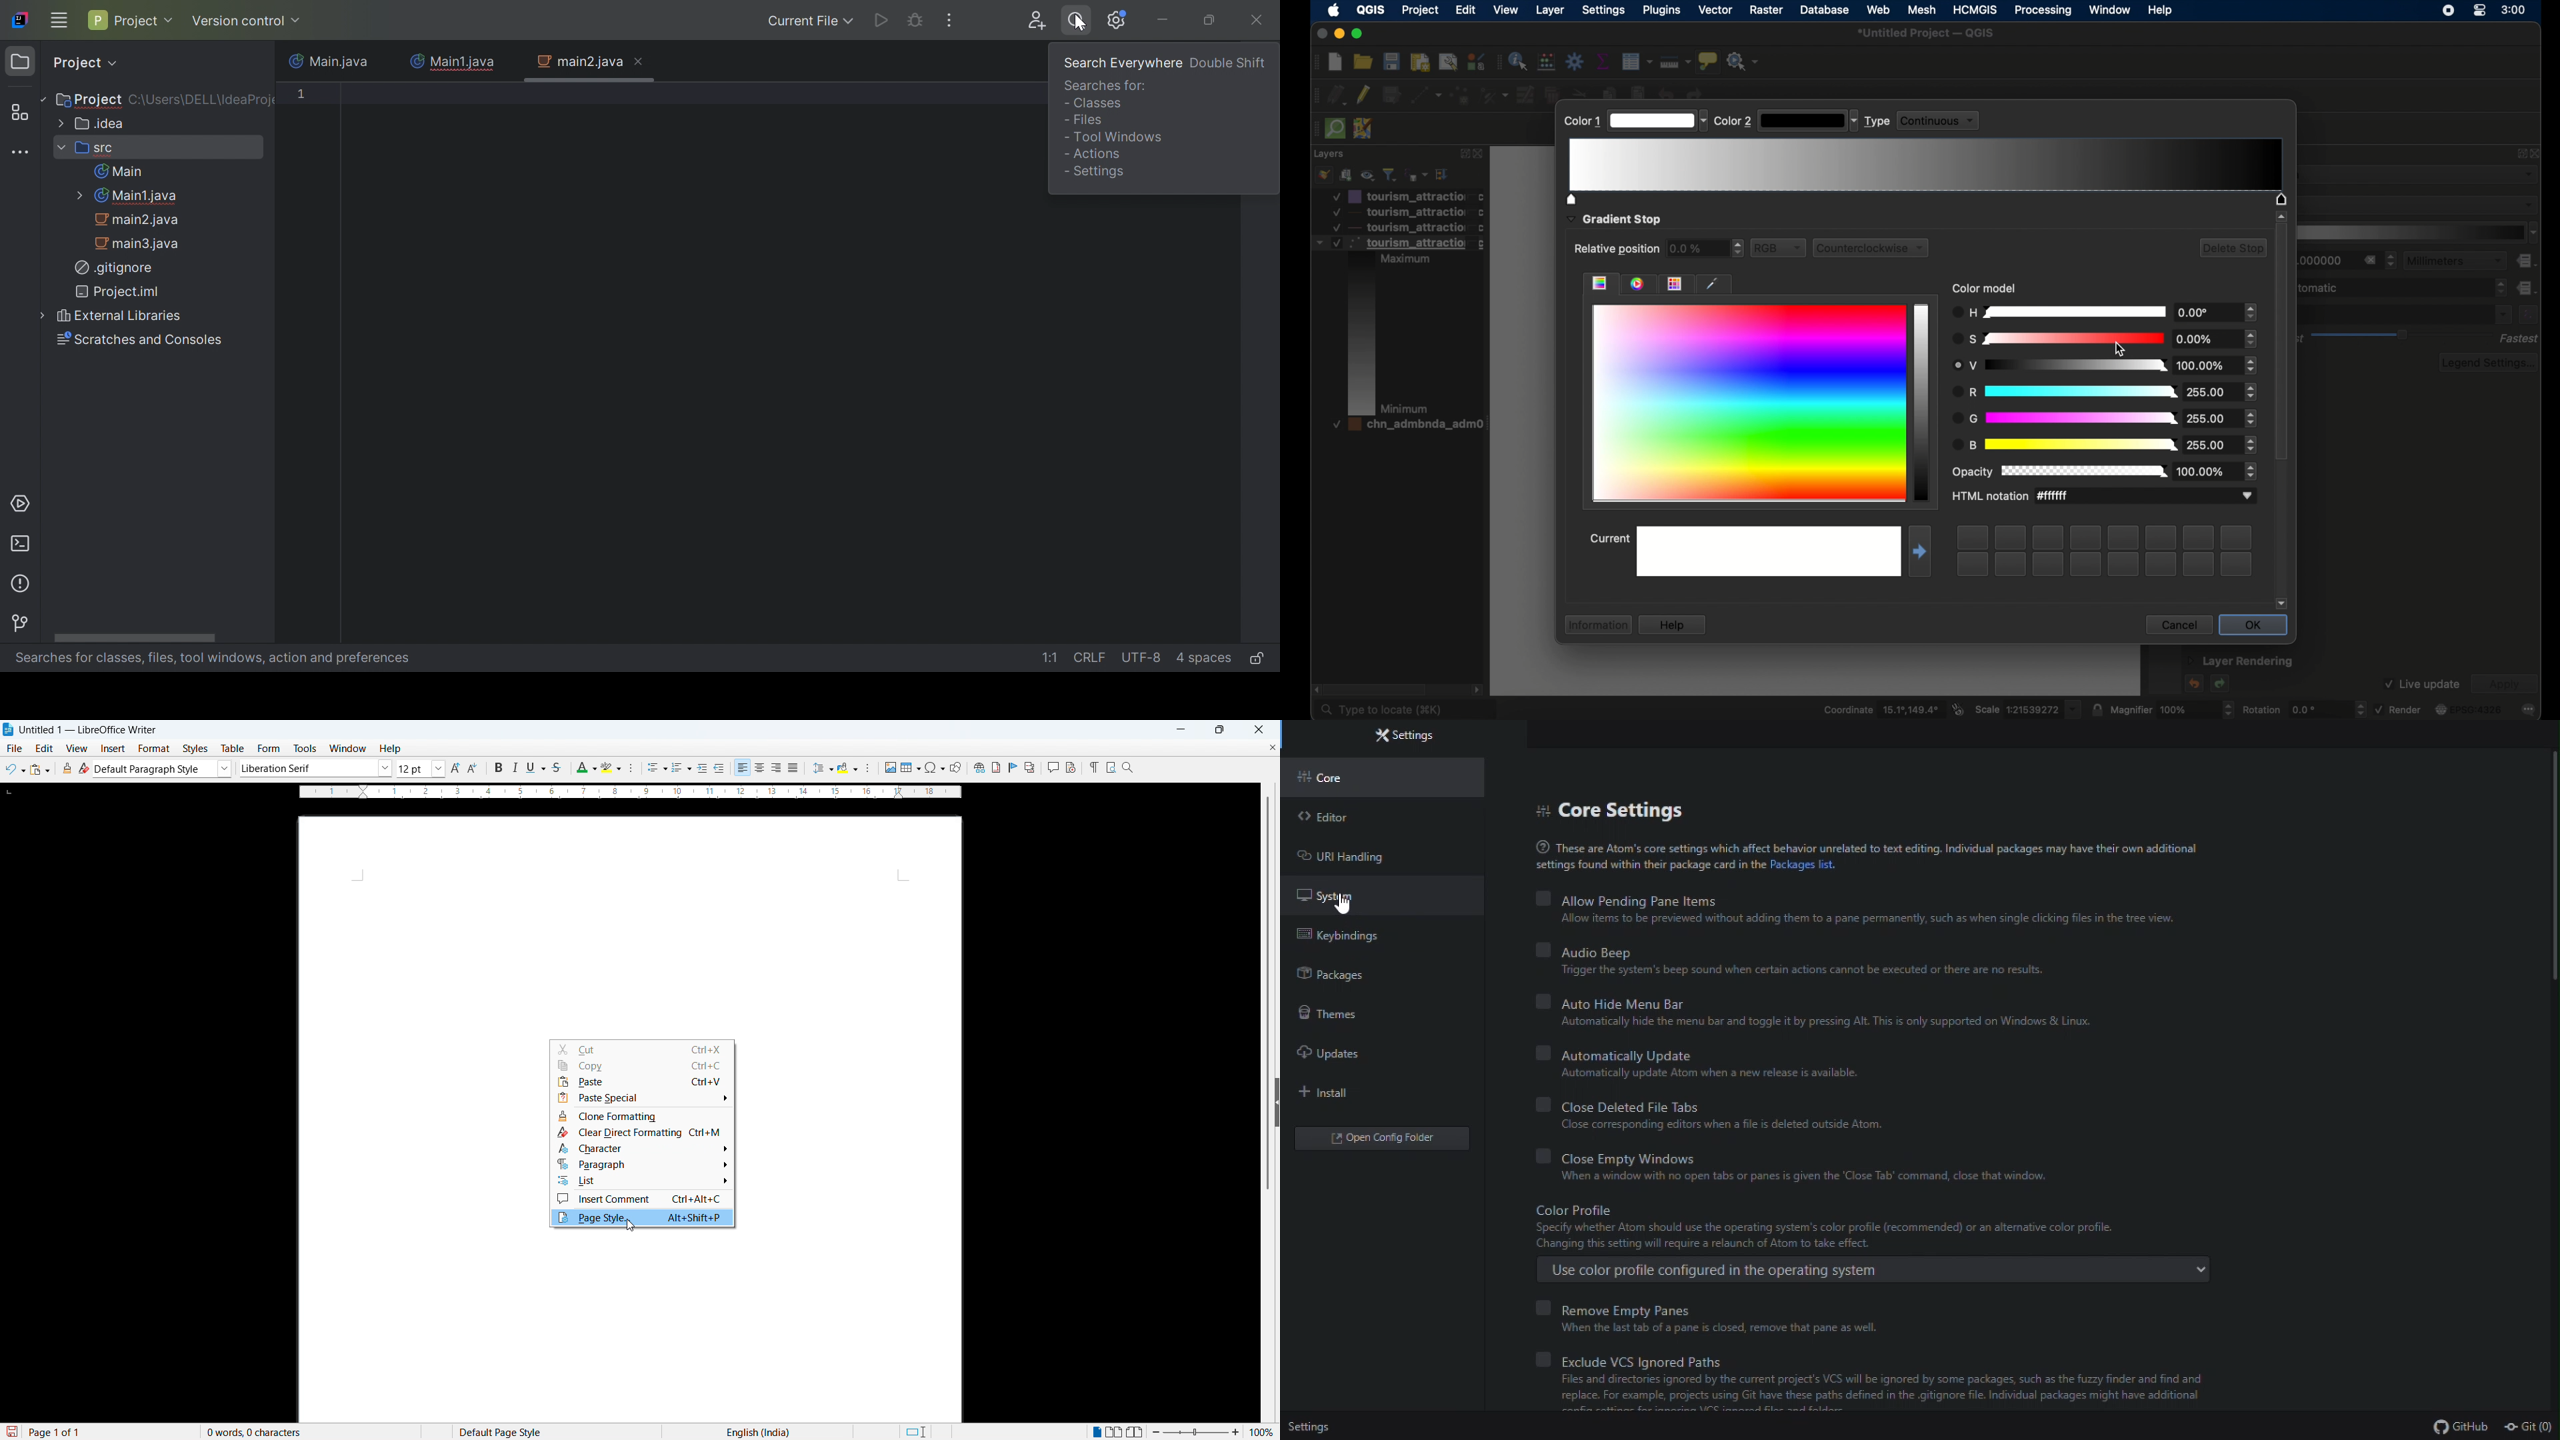 This screenshot has width=2576, height=1456. What do you see at coordinates (681, 769) in the screenshot?
I see `Insert numbered list ` at bounding box center [681, 769].